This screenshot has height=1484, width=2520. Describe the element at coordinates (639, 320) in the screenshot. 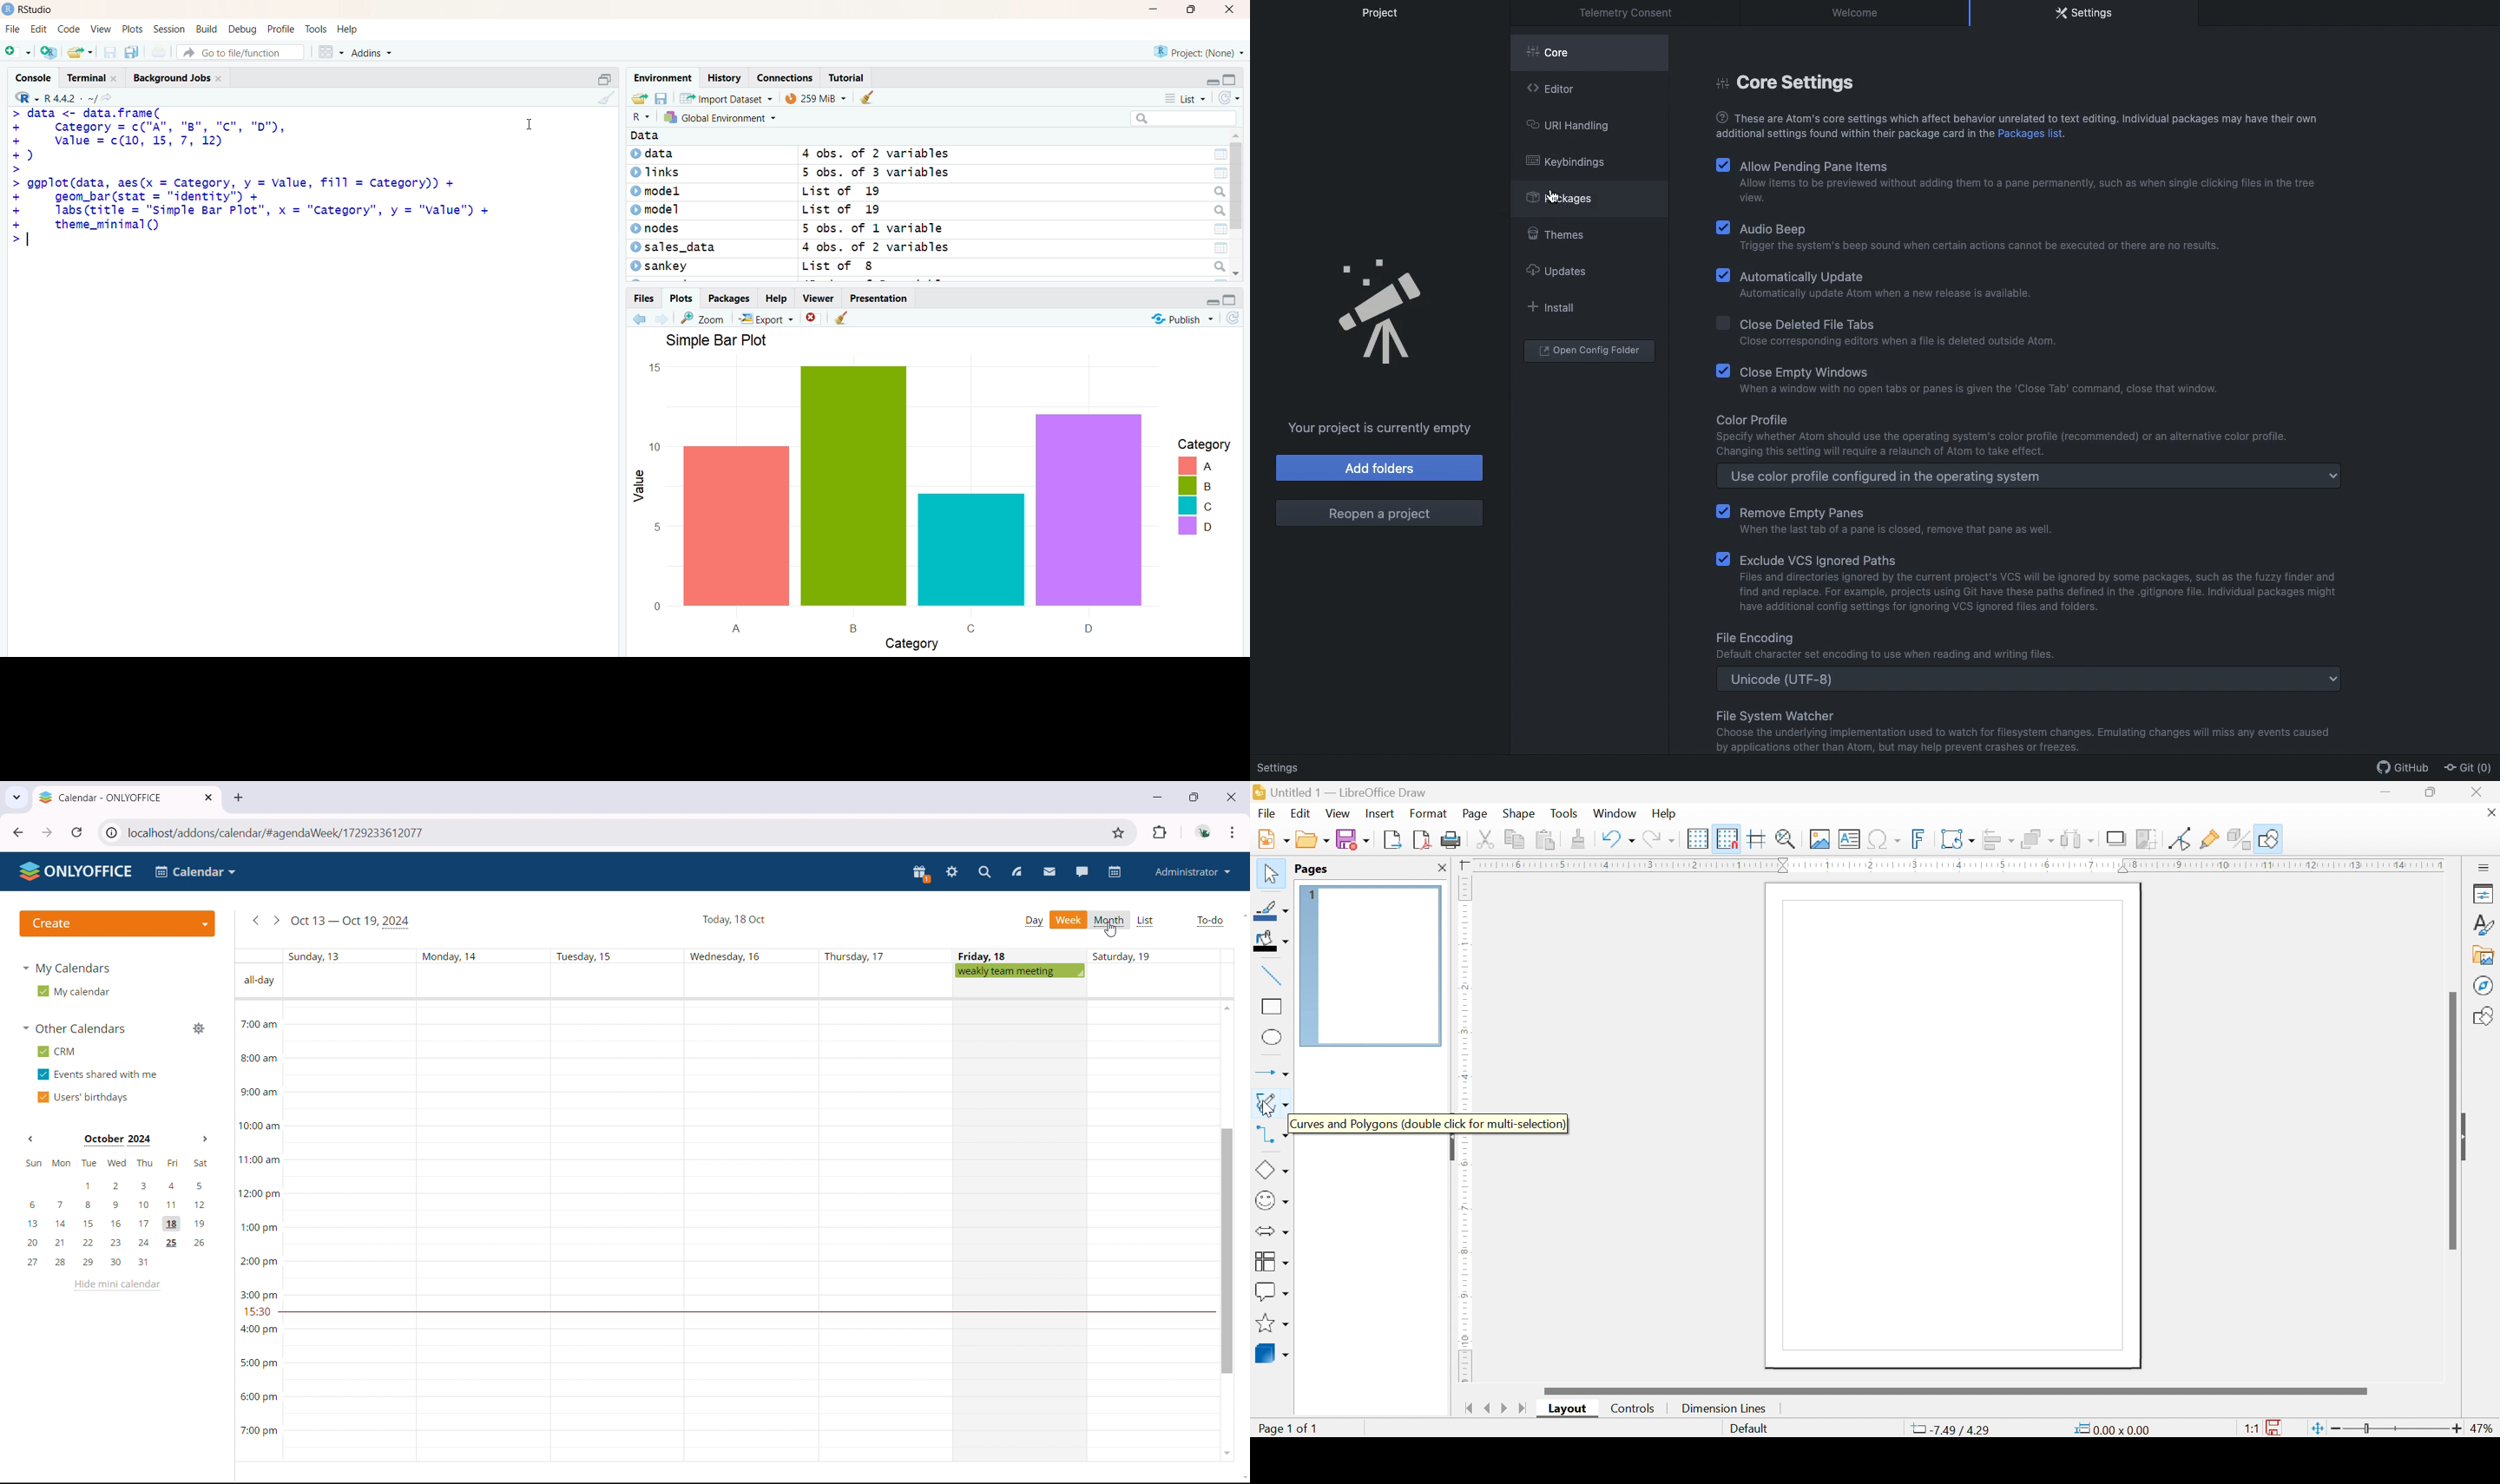

I see `previous plot` at that location.